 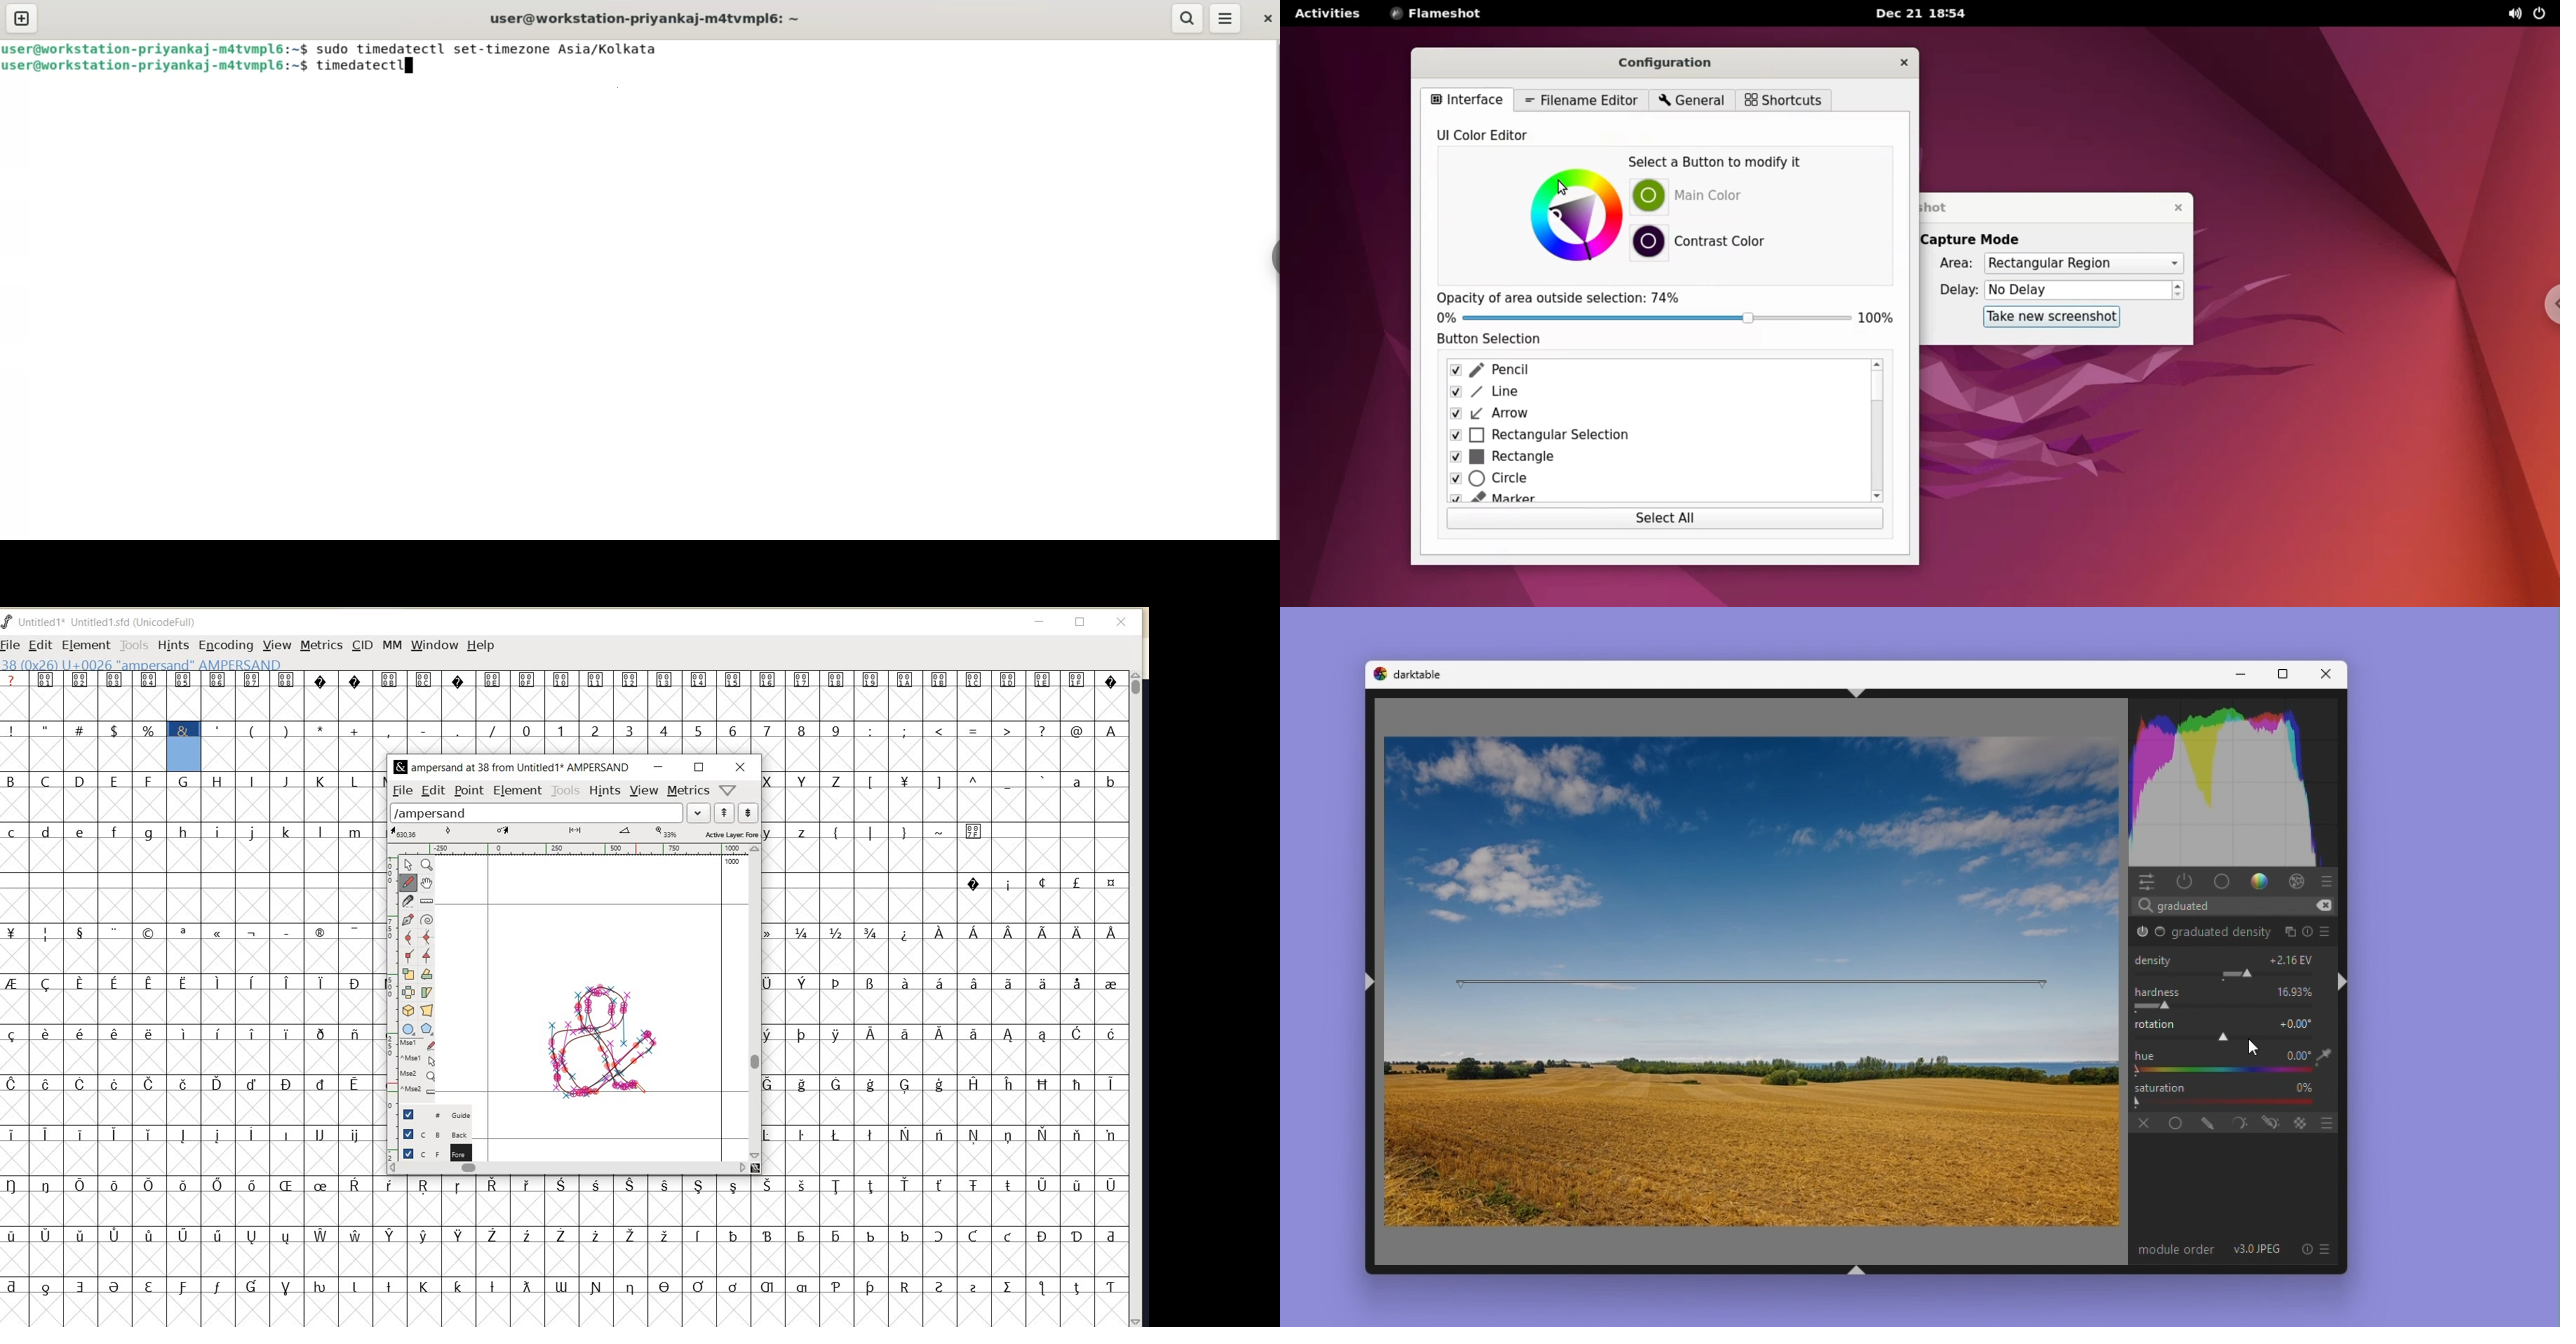 I want to click on Maximise, so click(x=2279, y=675).